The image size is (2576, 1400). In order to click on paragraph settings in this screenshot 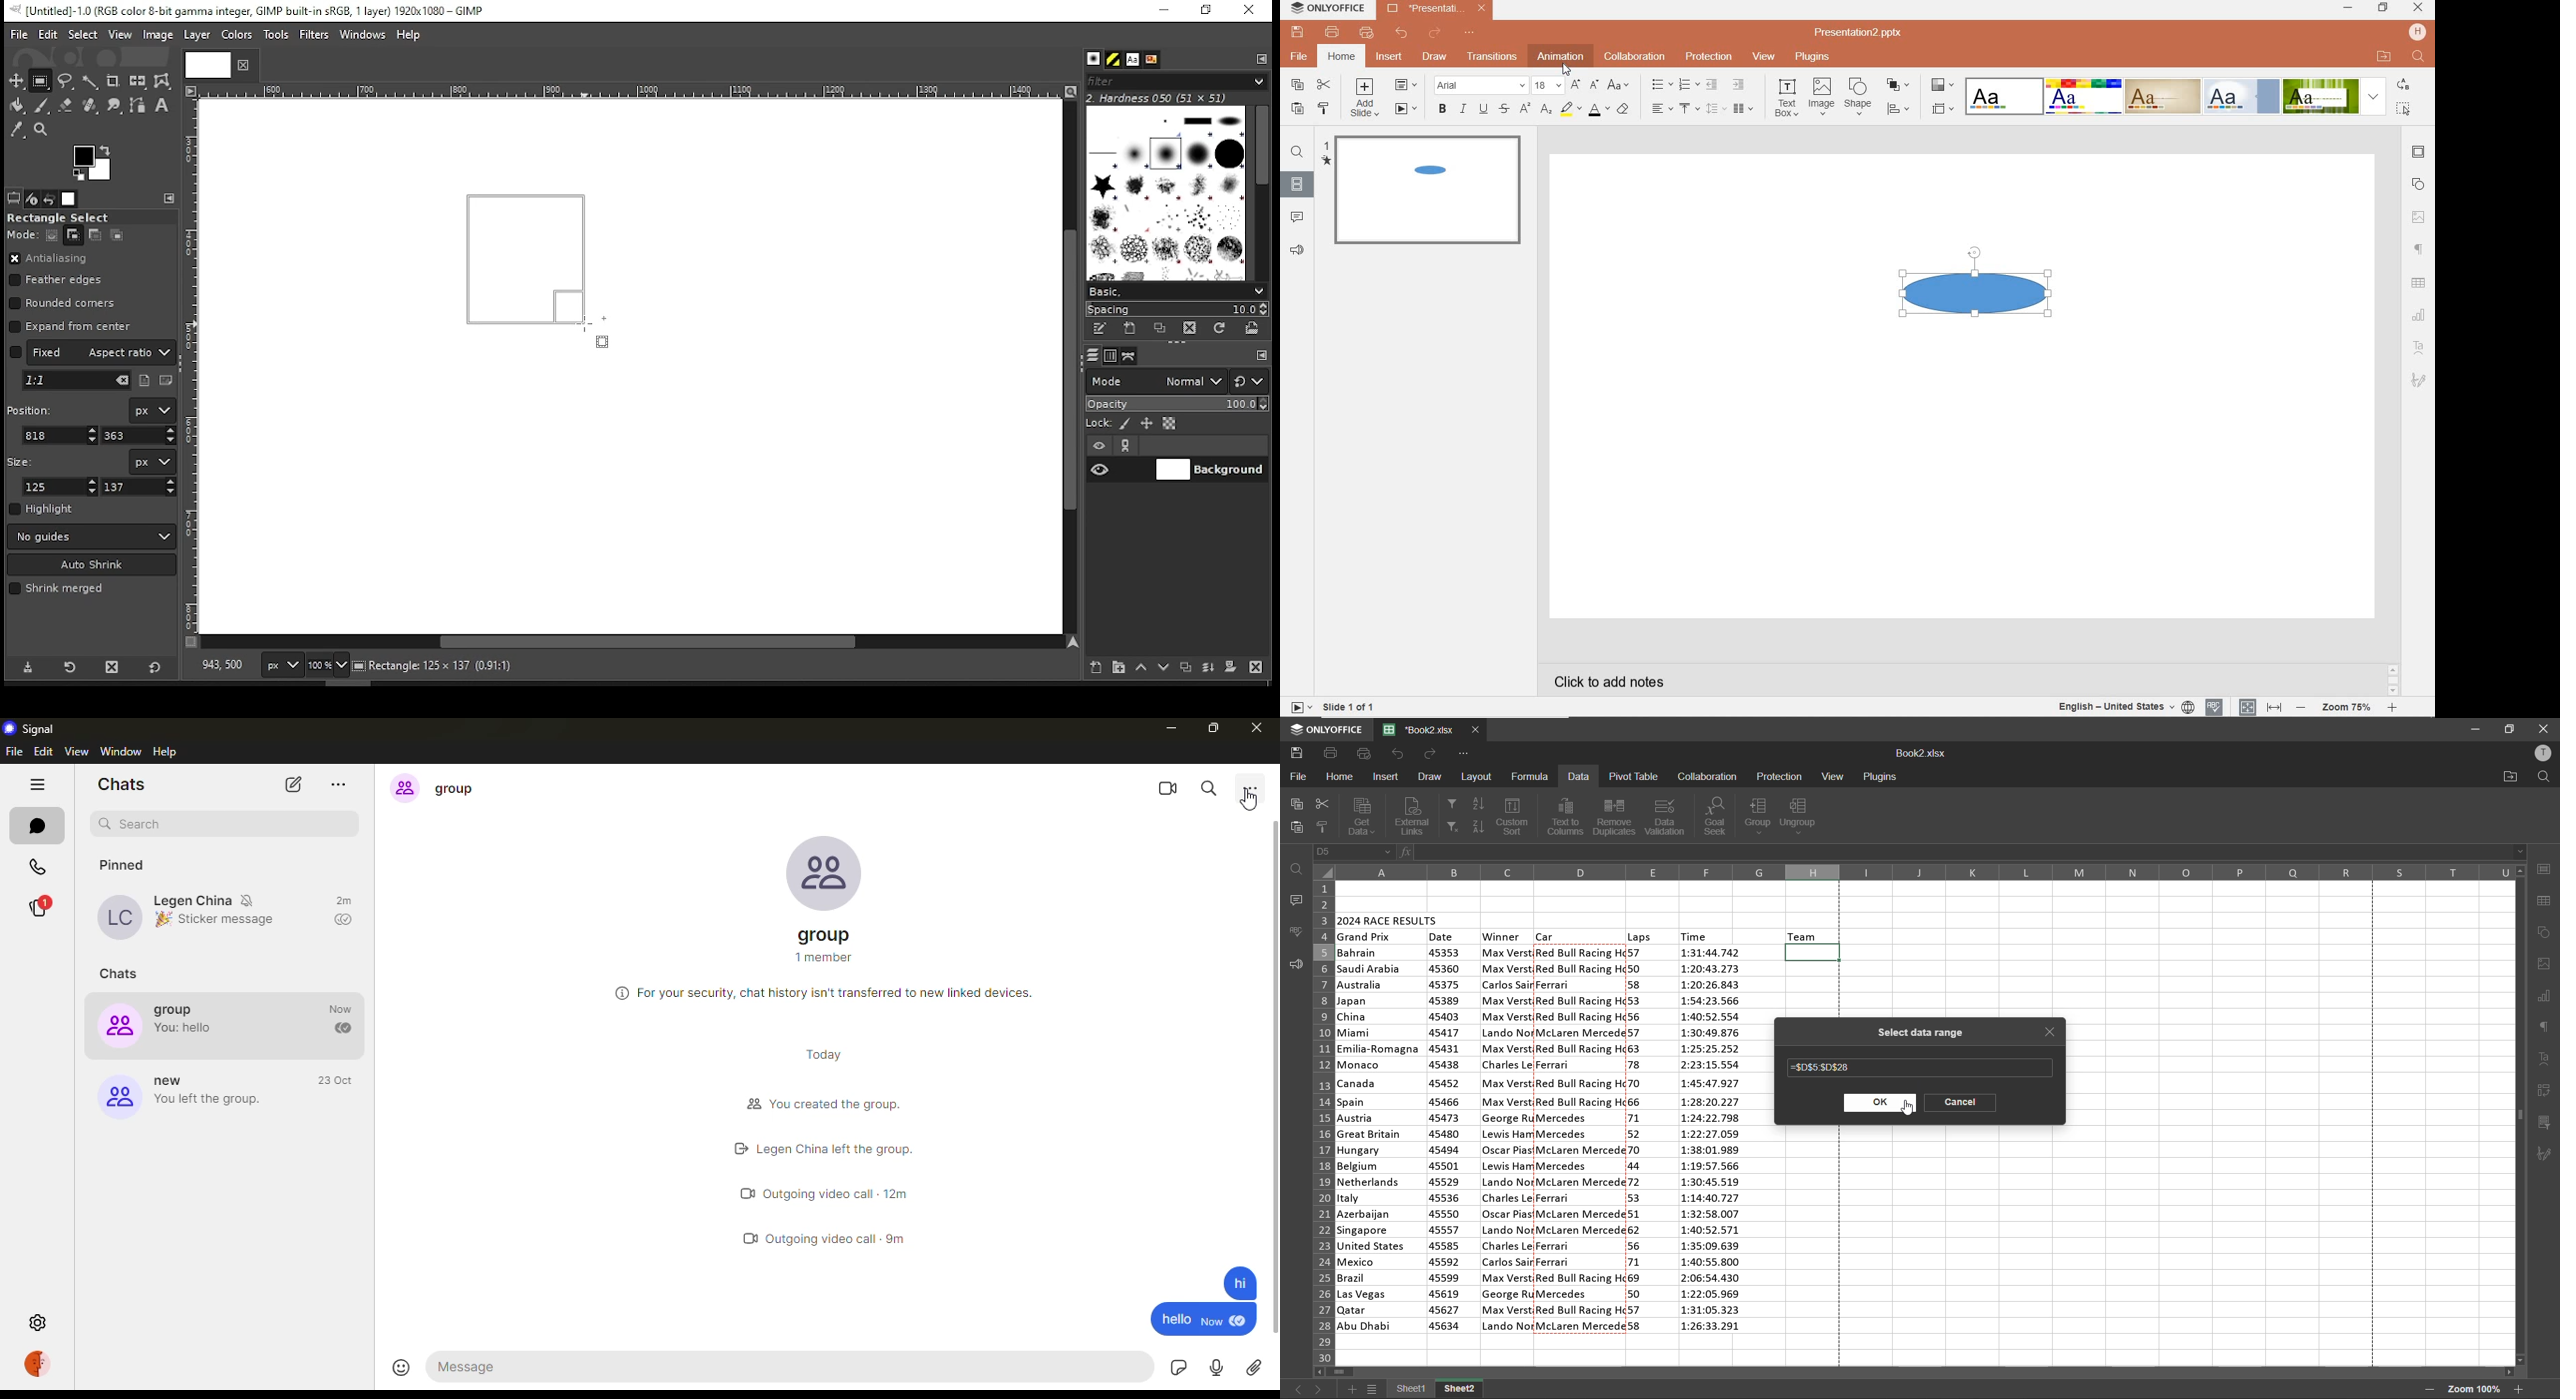, I will do `click(2418, 249)`.